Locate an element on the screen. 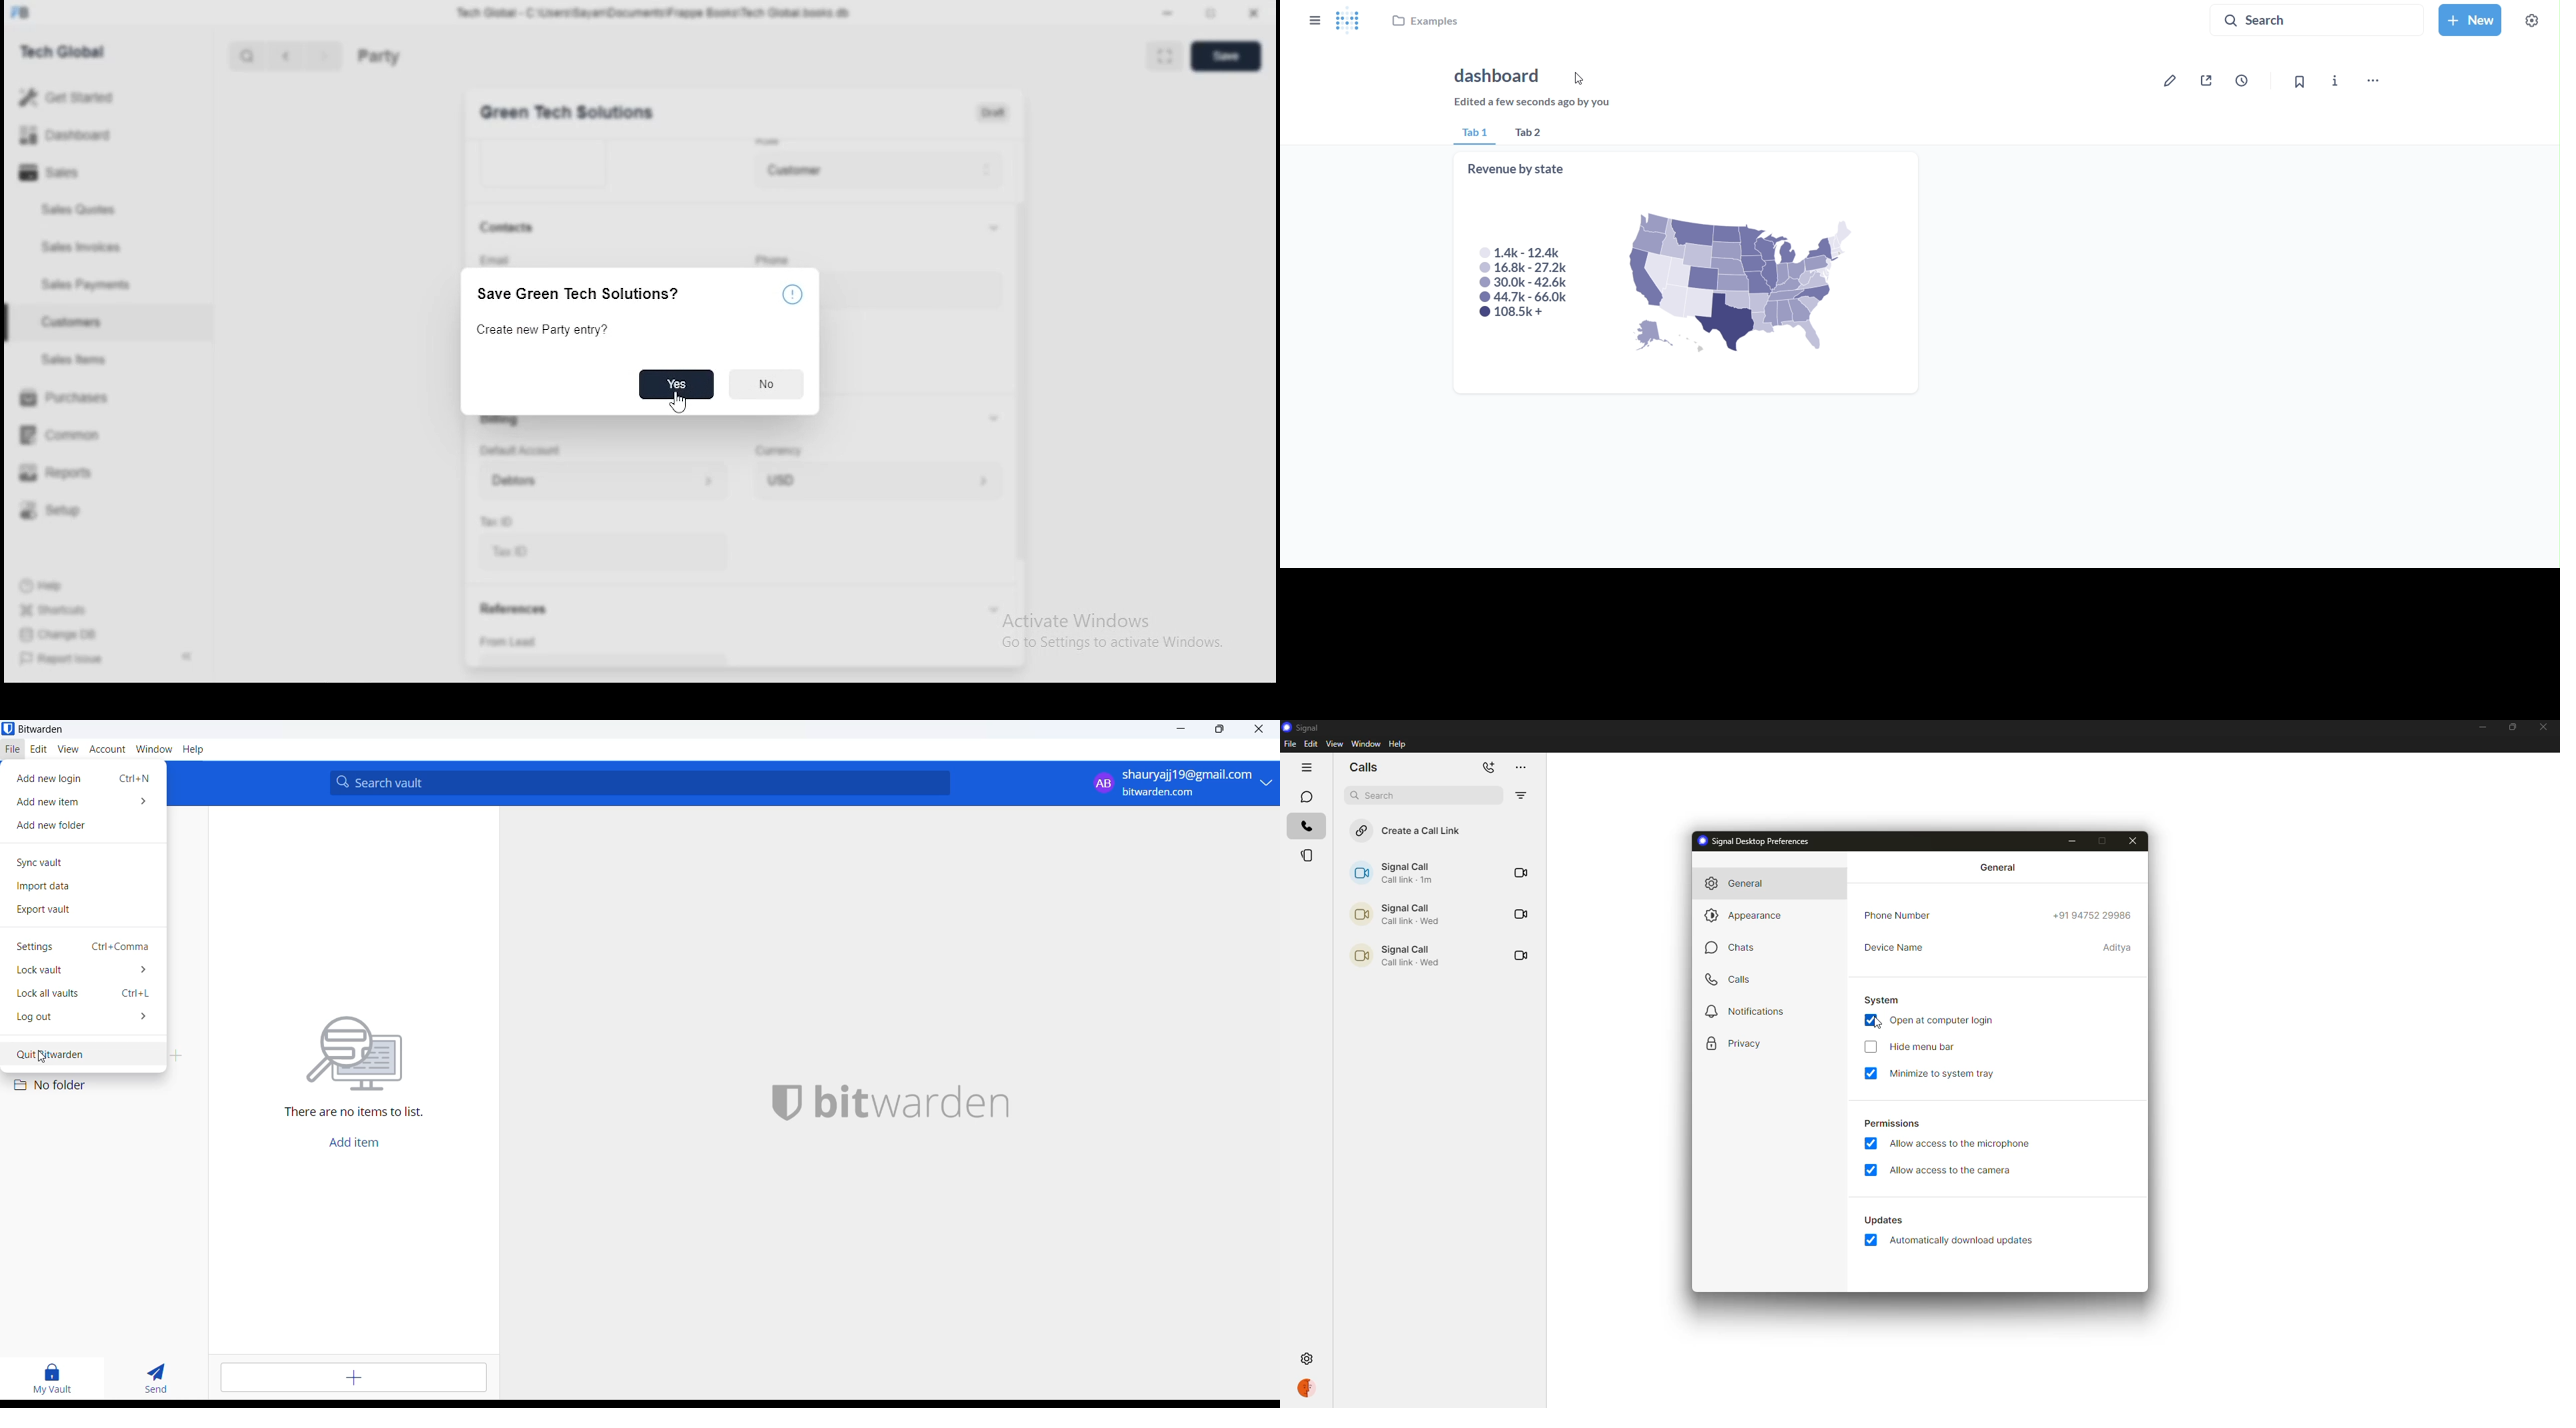  enabled is located at coordinates (1872, 1073).